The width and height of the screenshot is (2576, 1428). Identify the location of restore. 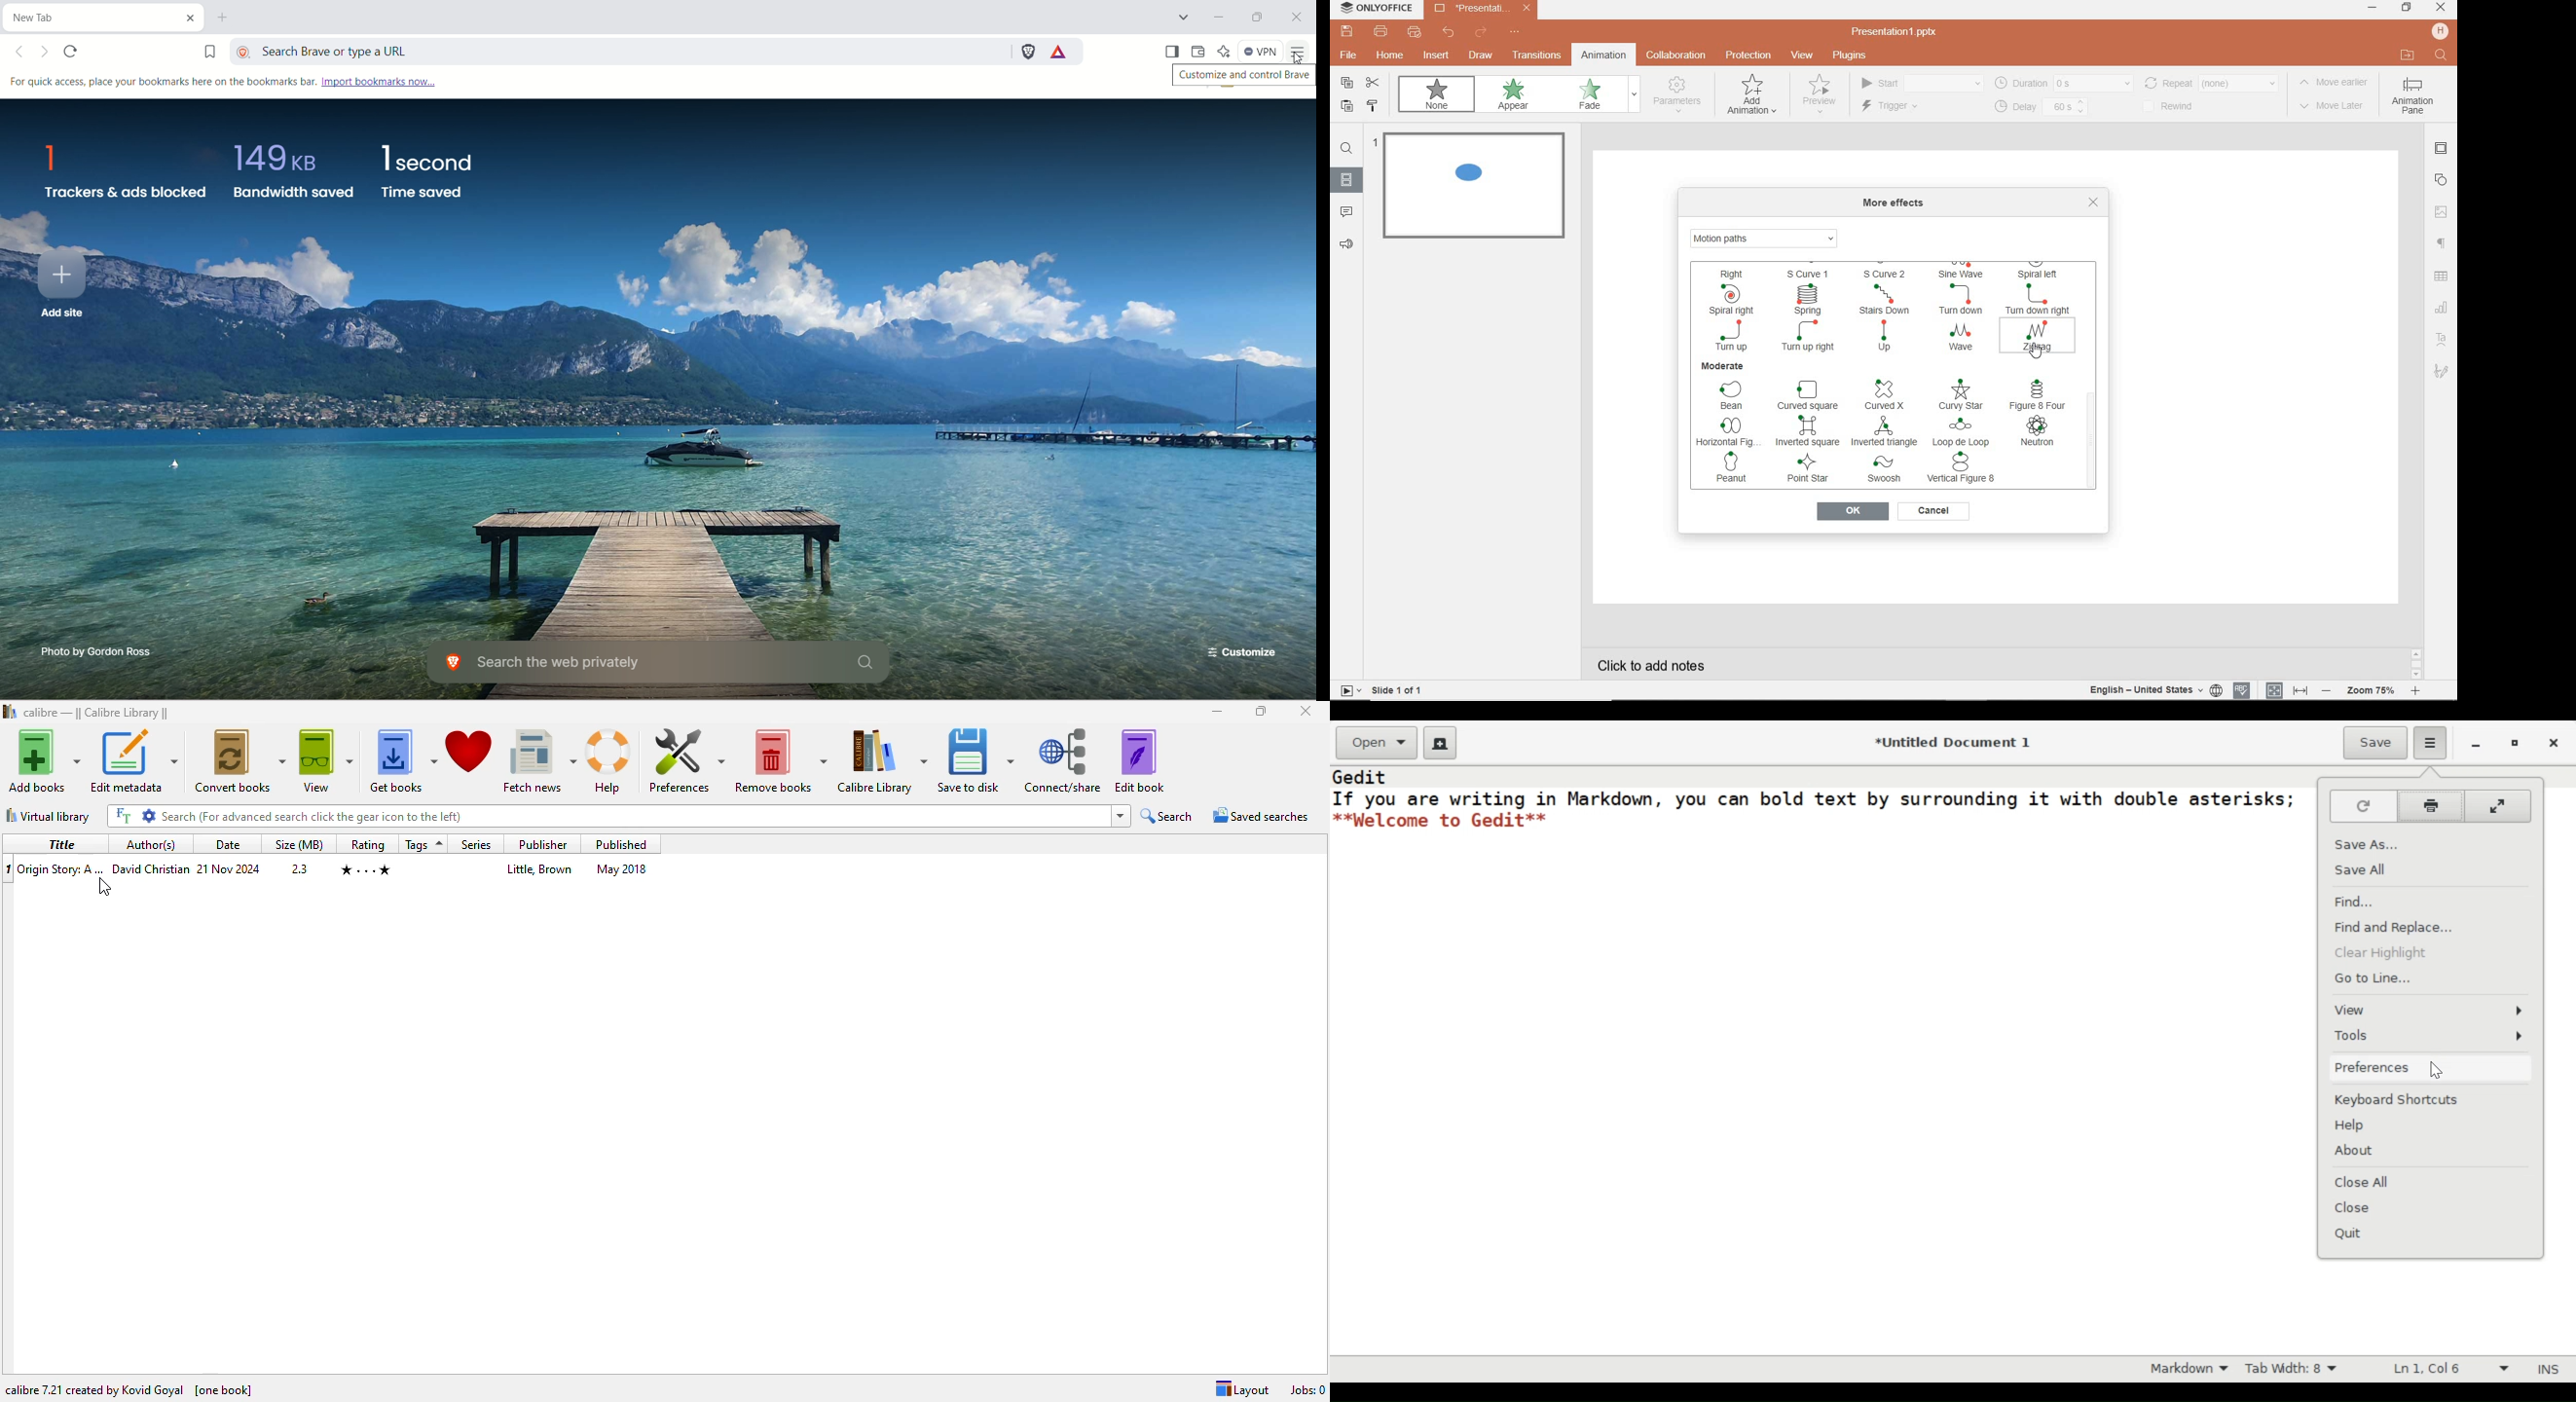
(2515, 744).